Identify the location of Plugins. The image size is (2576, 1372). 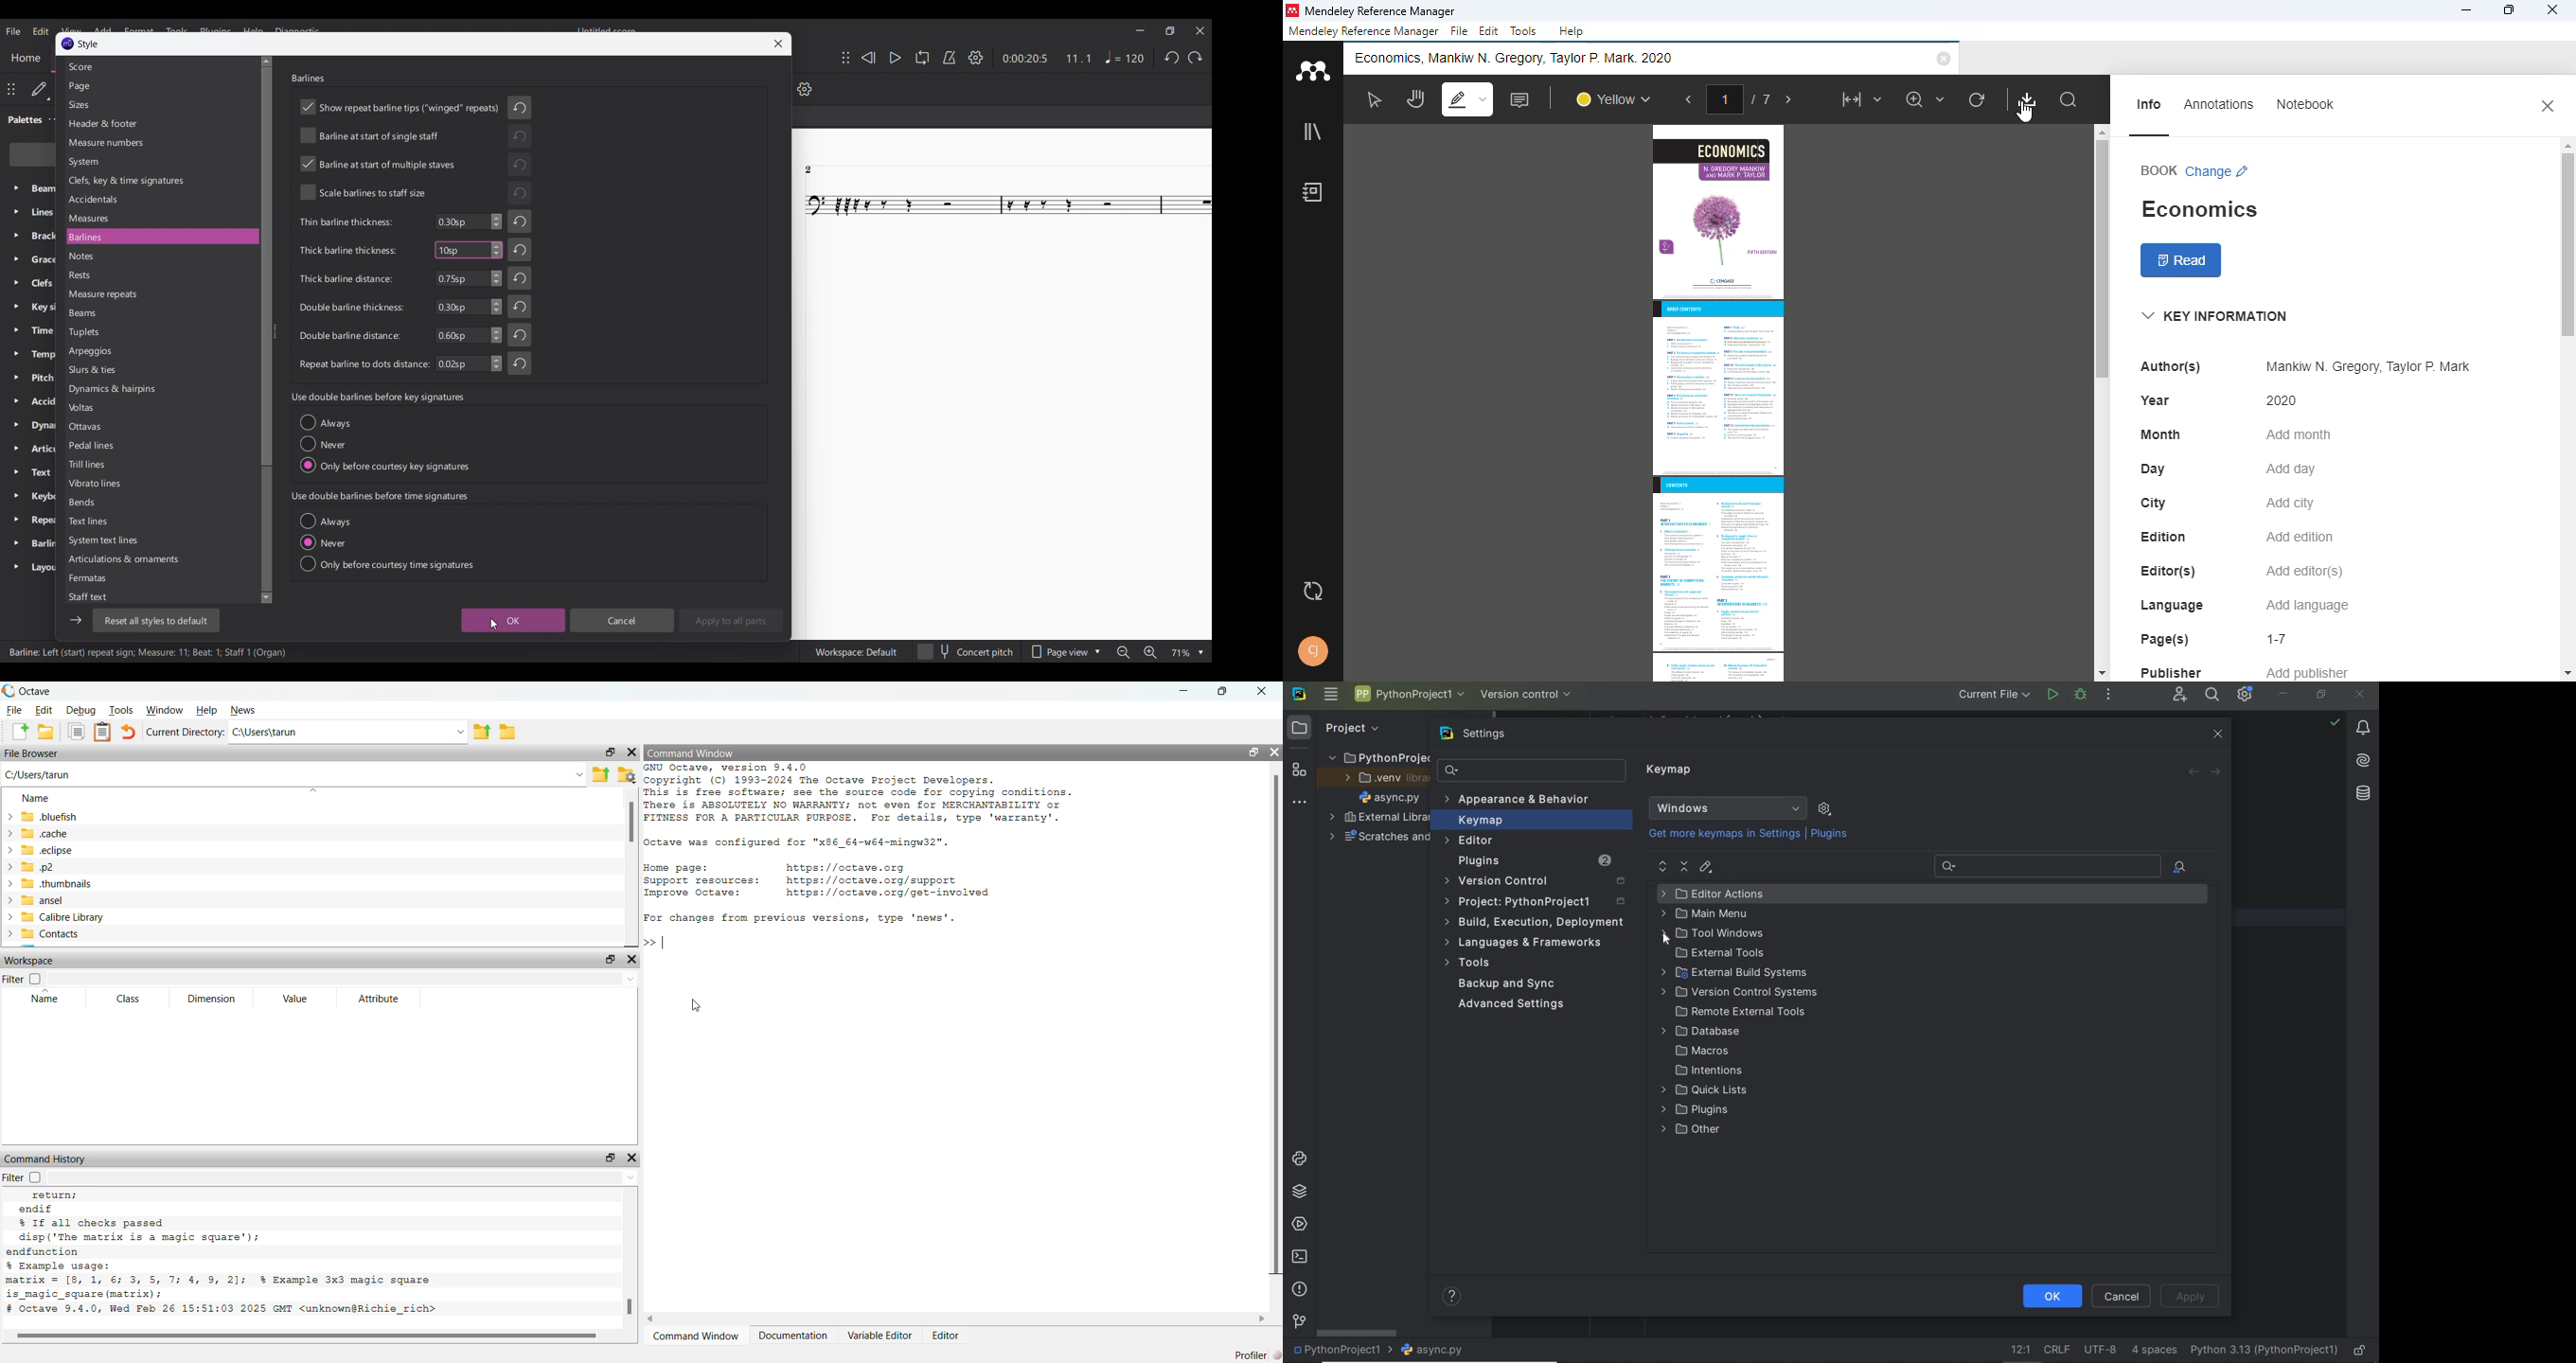
(1533, 861).